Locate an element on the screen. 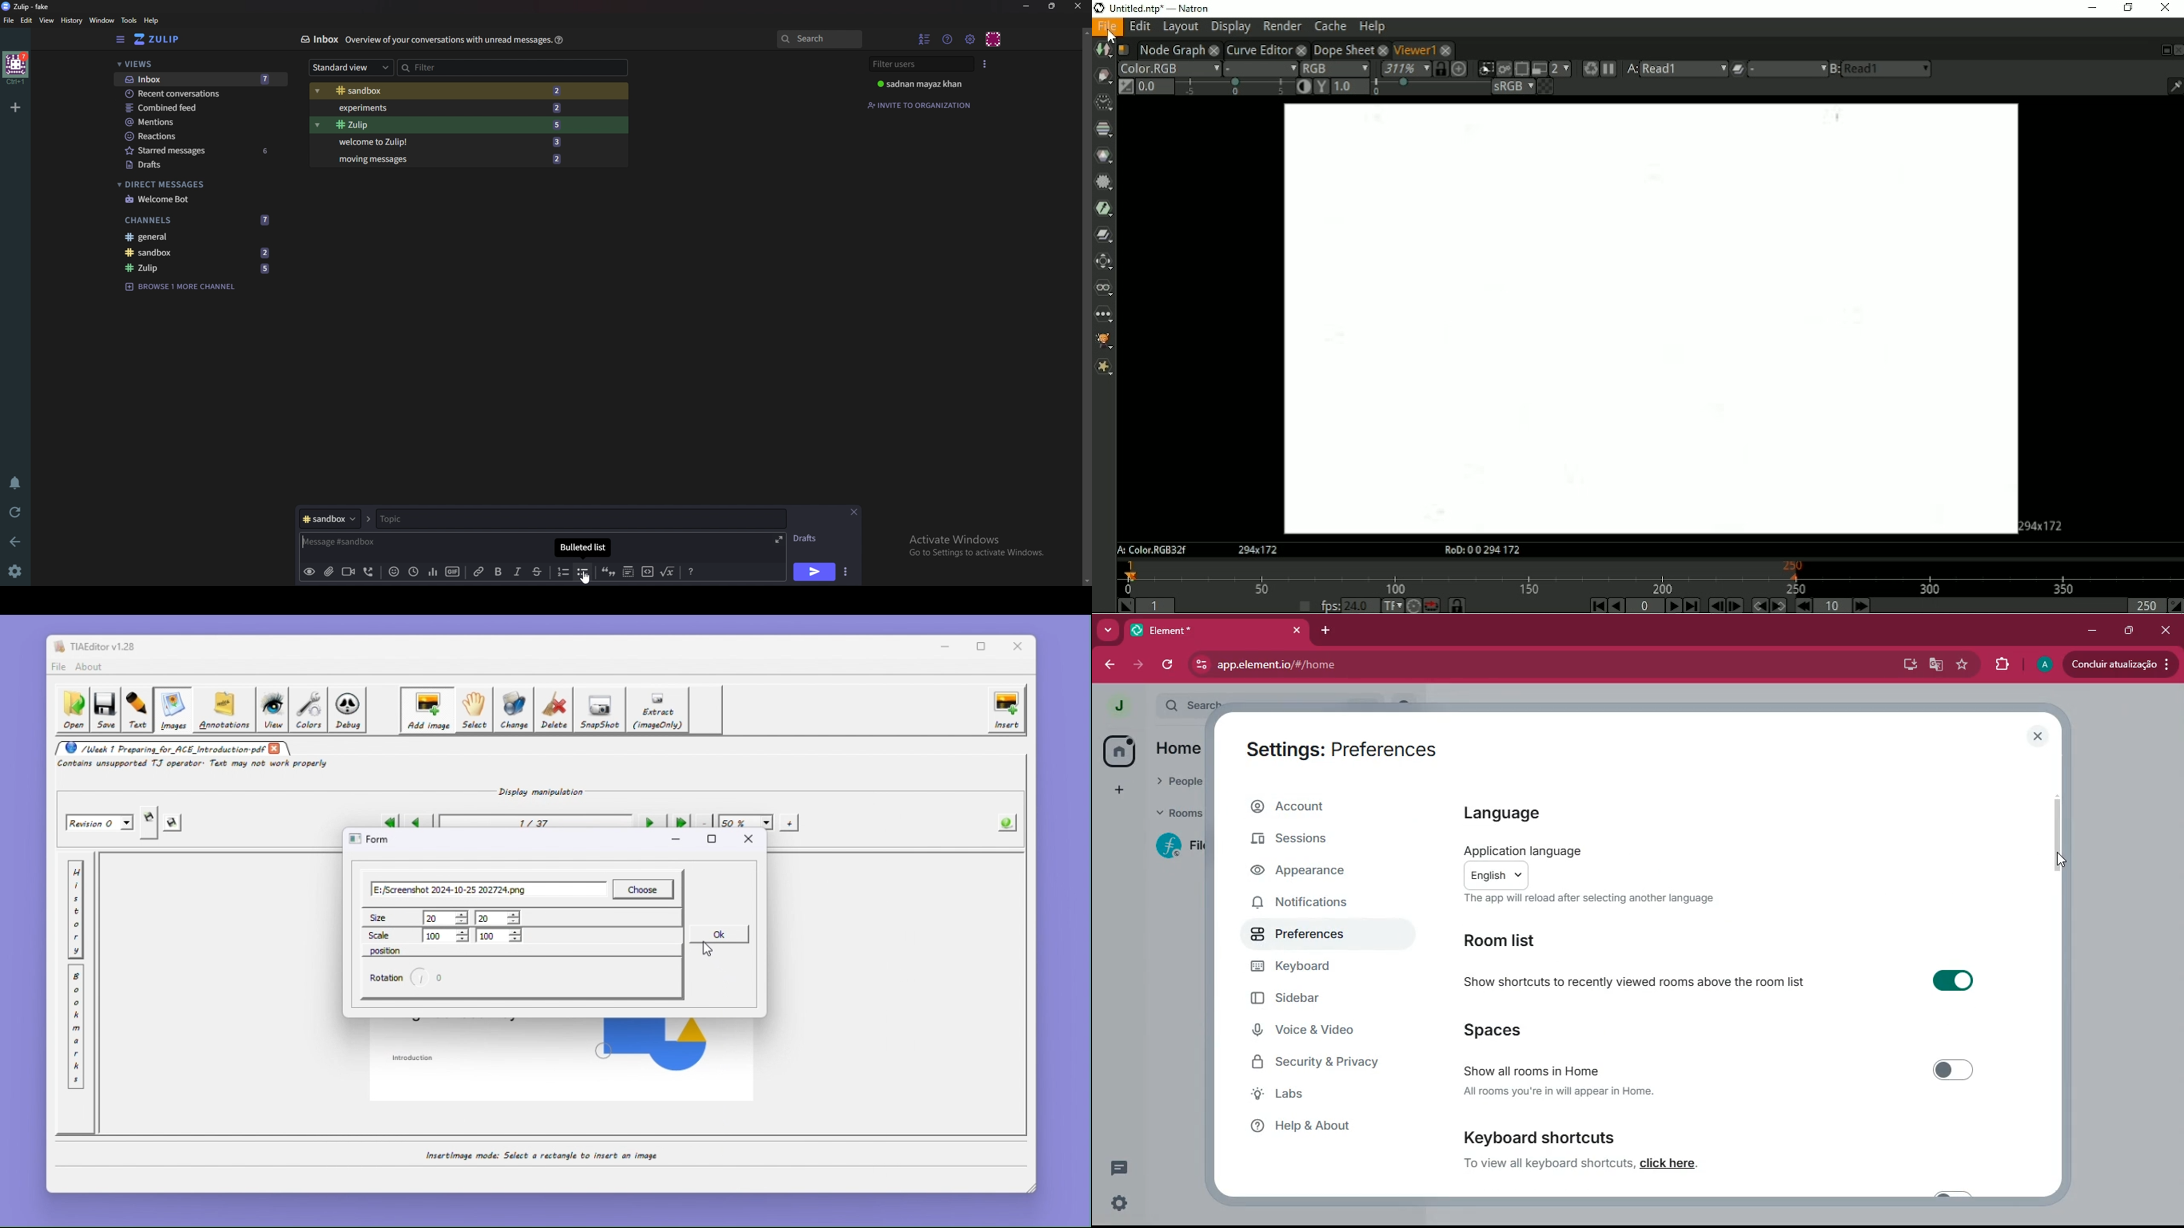 Image resolution: width=2184 pixels, height=1232 pixels. preview is located at coordinates (309, 573).